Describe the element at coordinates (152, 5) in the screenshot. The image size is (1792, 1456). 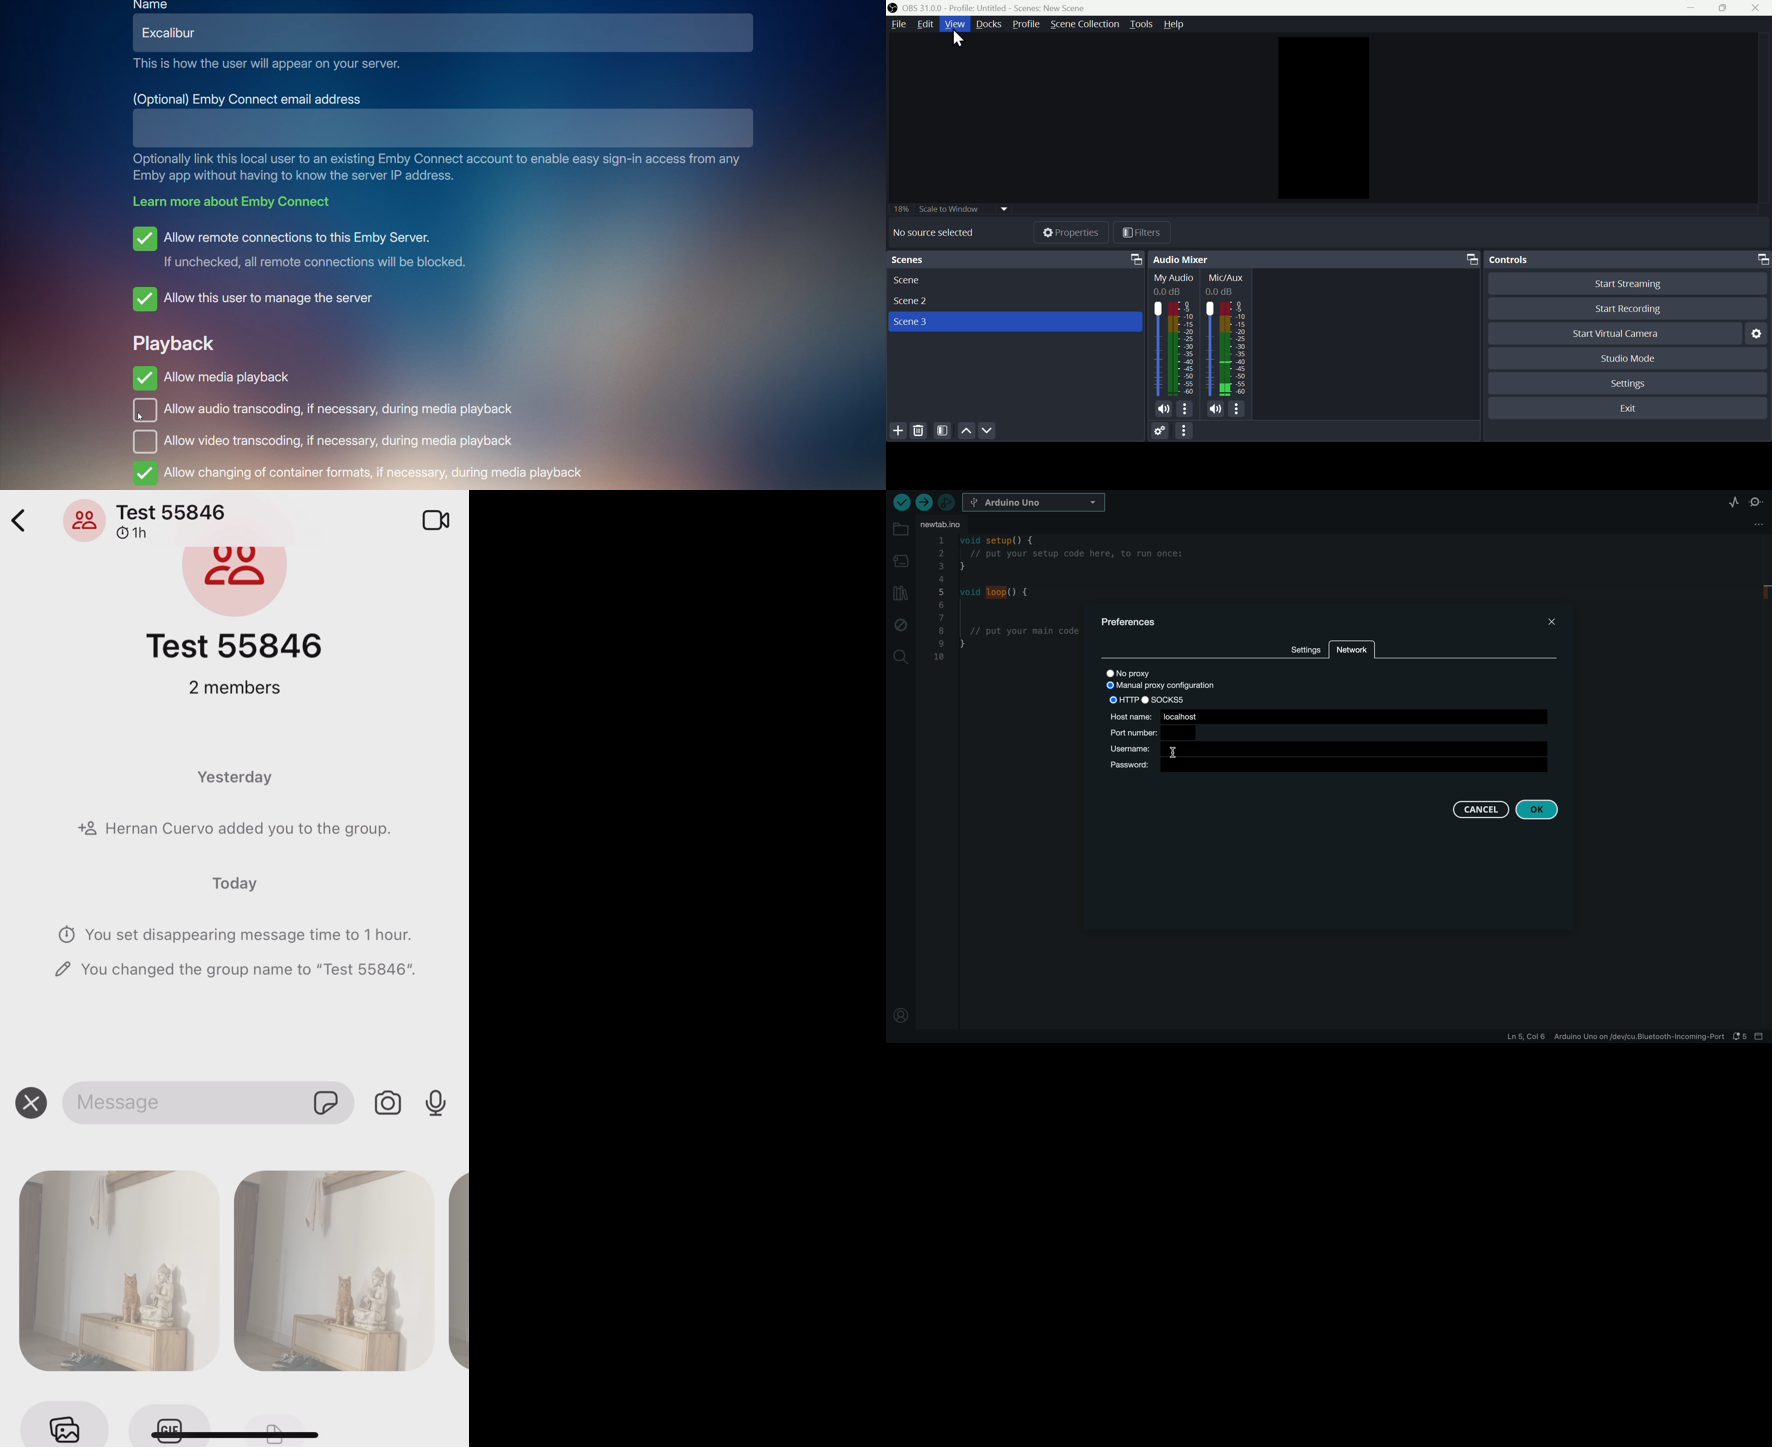
I see `Name` at that location.